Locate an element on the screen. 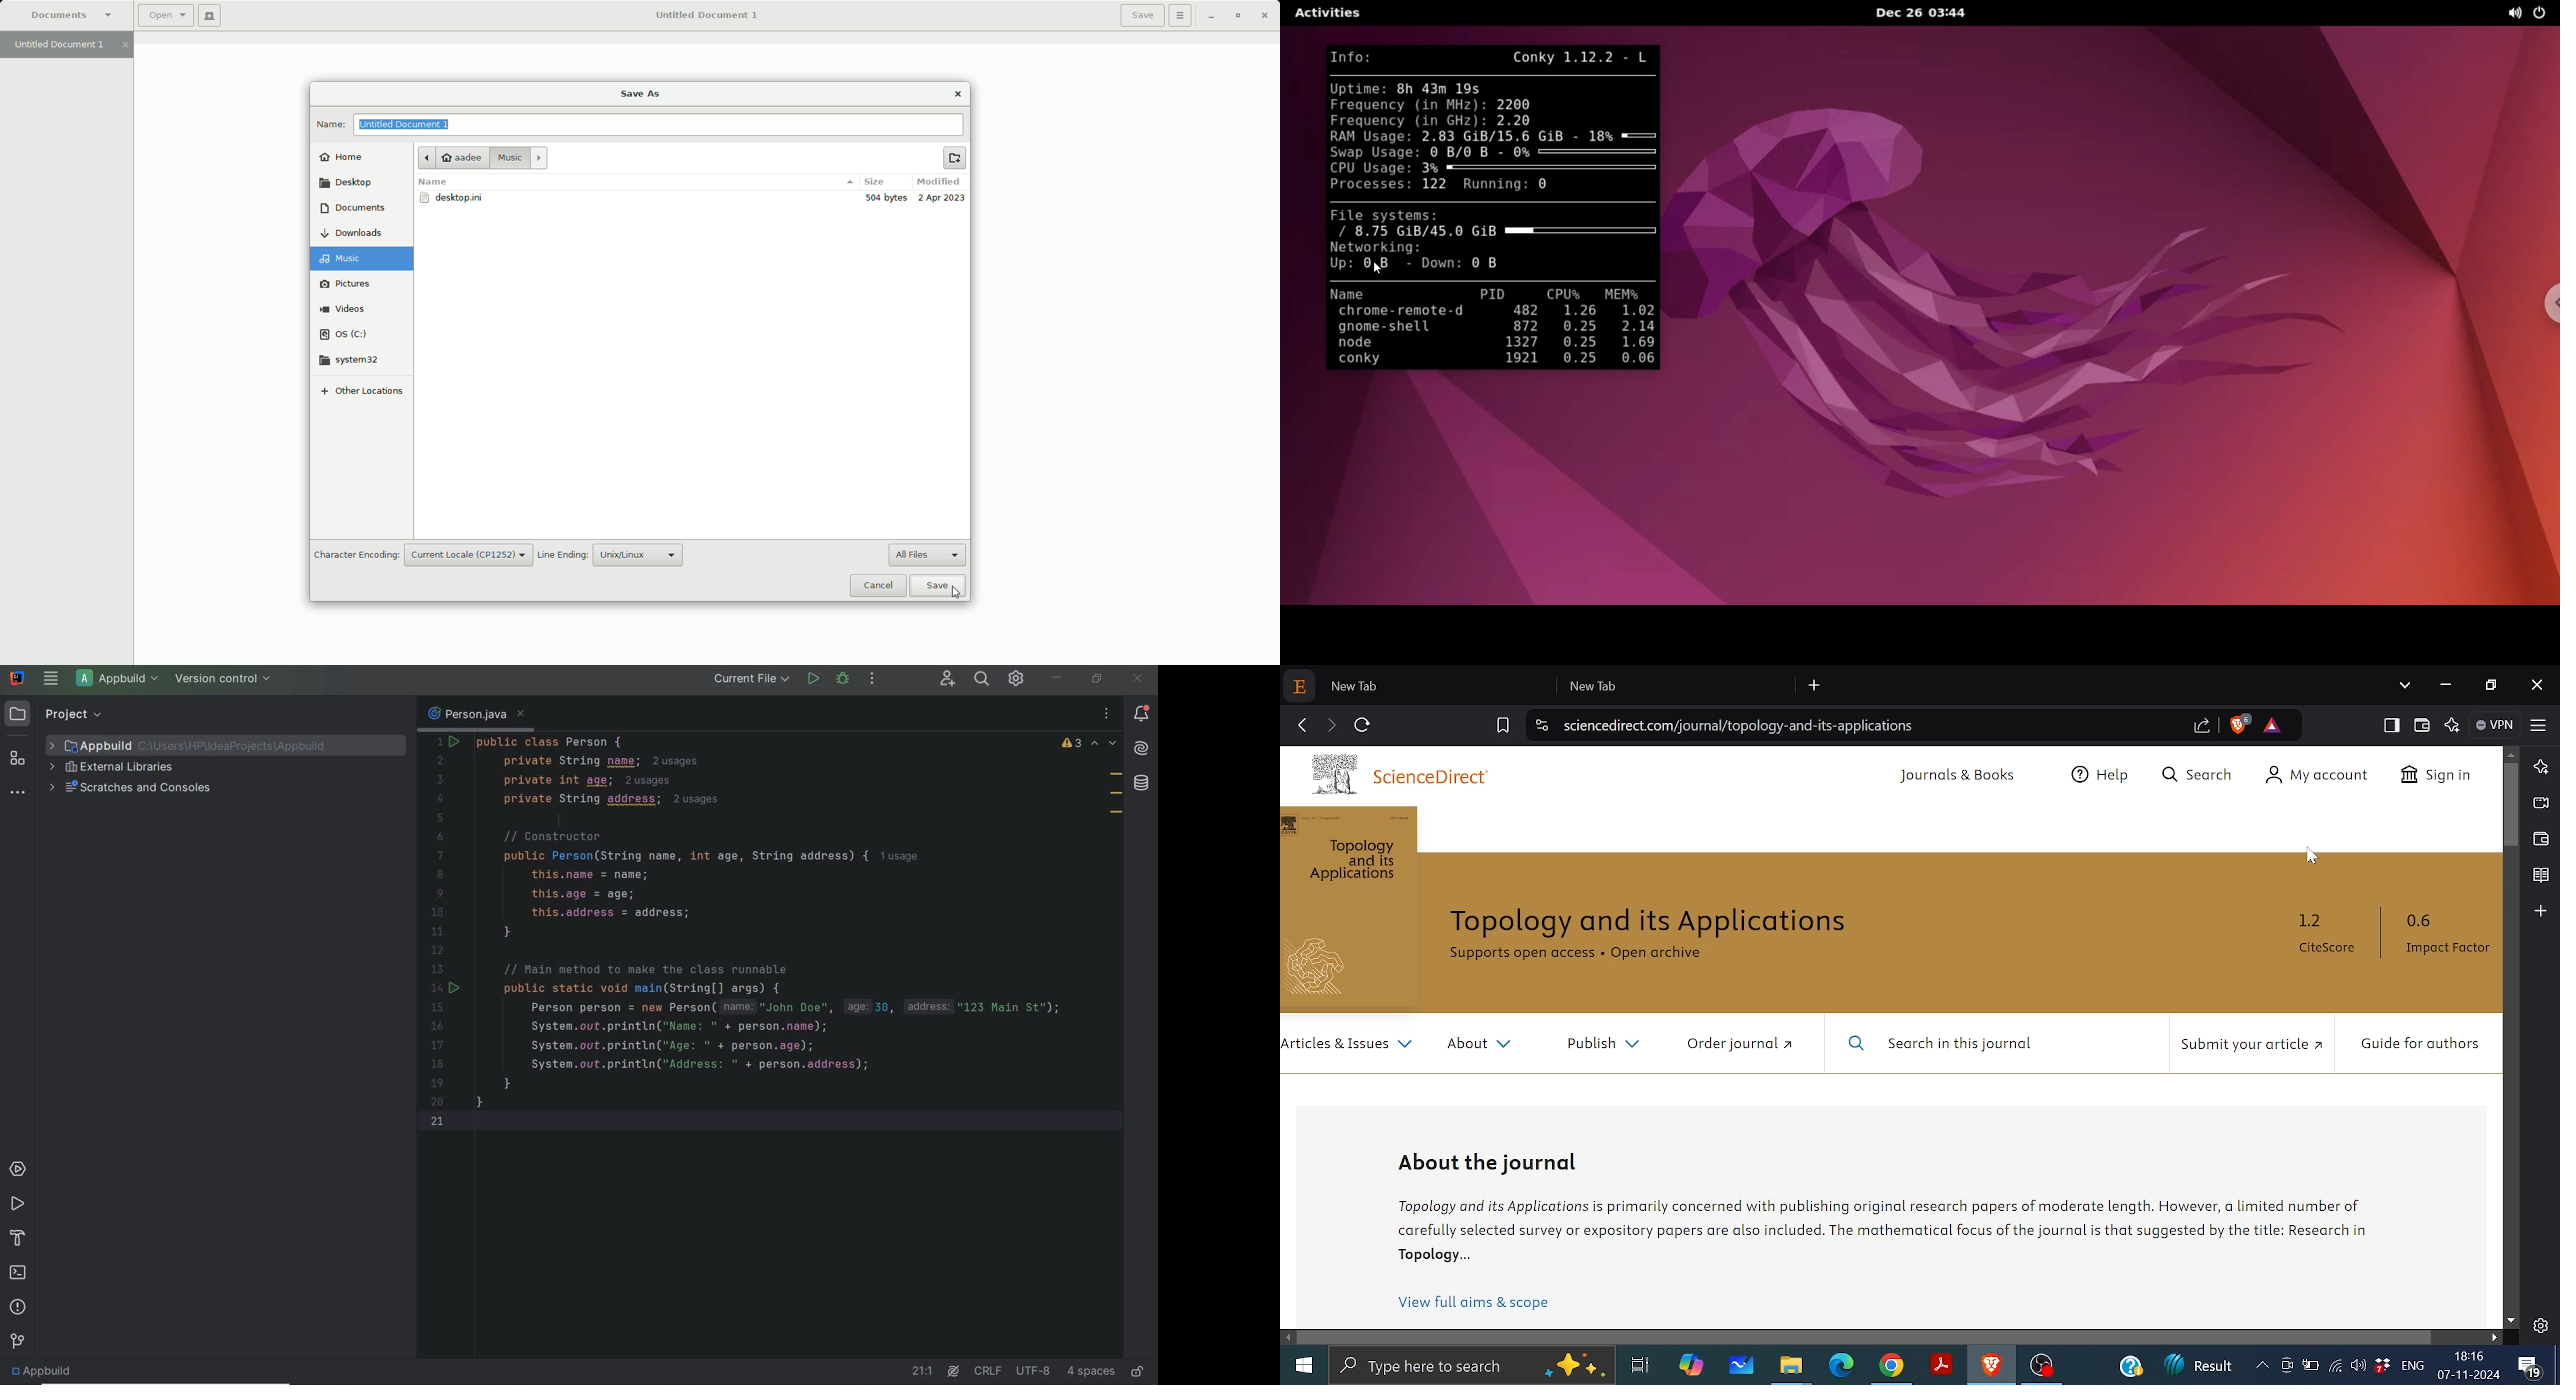 This screenshot has width=2576, height=1400. Dropbox is located at coordinates (2381, 1367).